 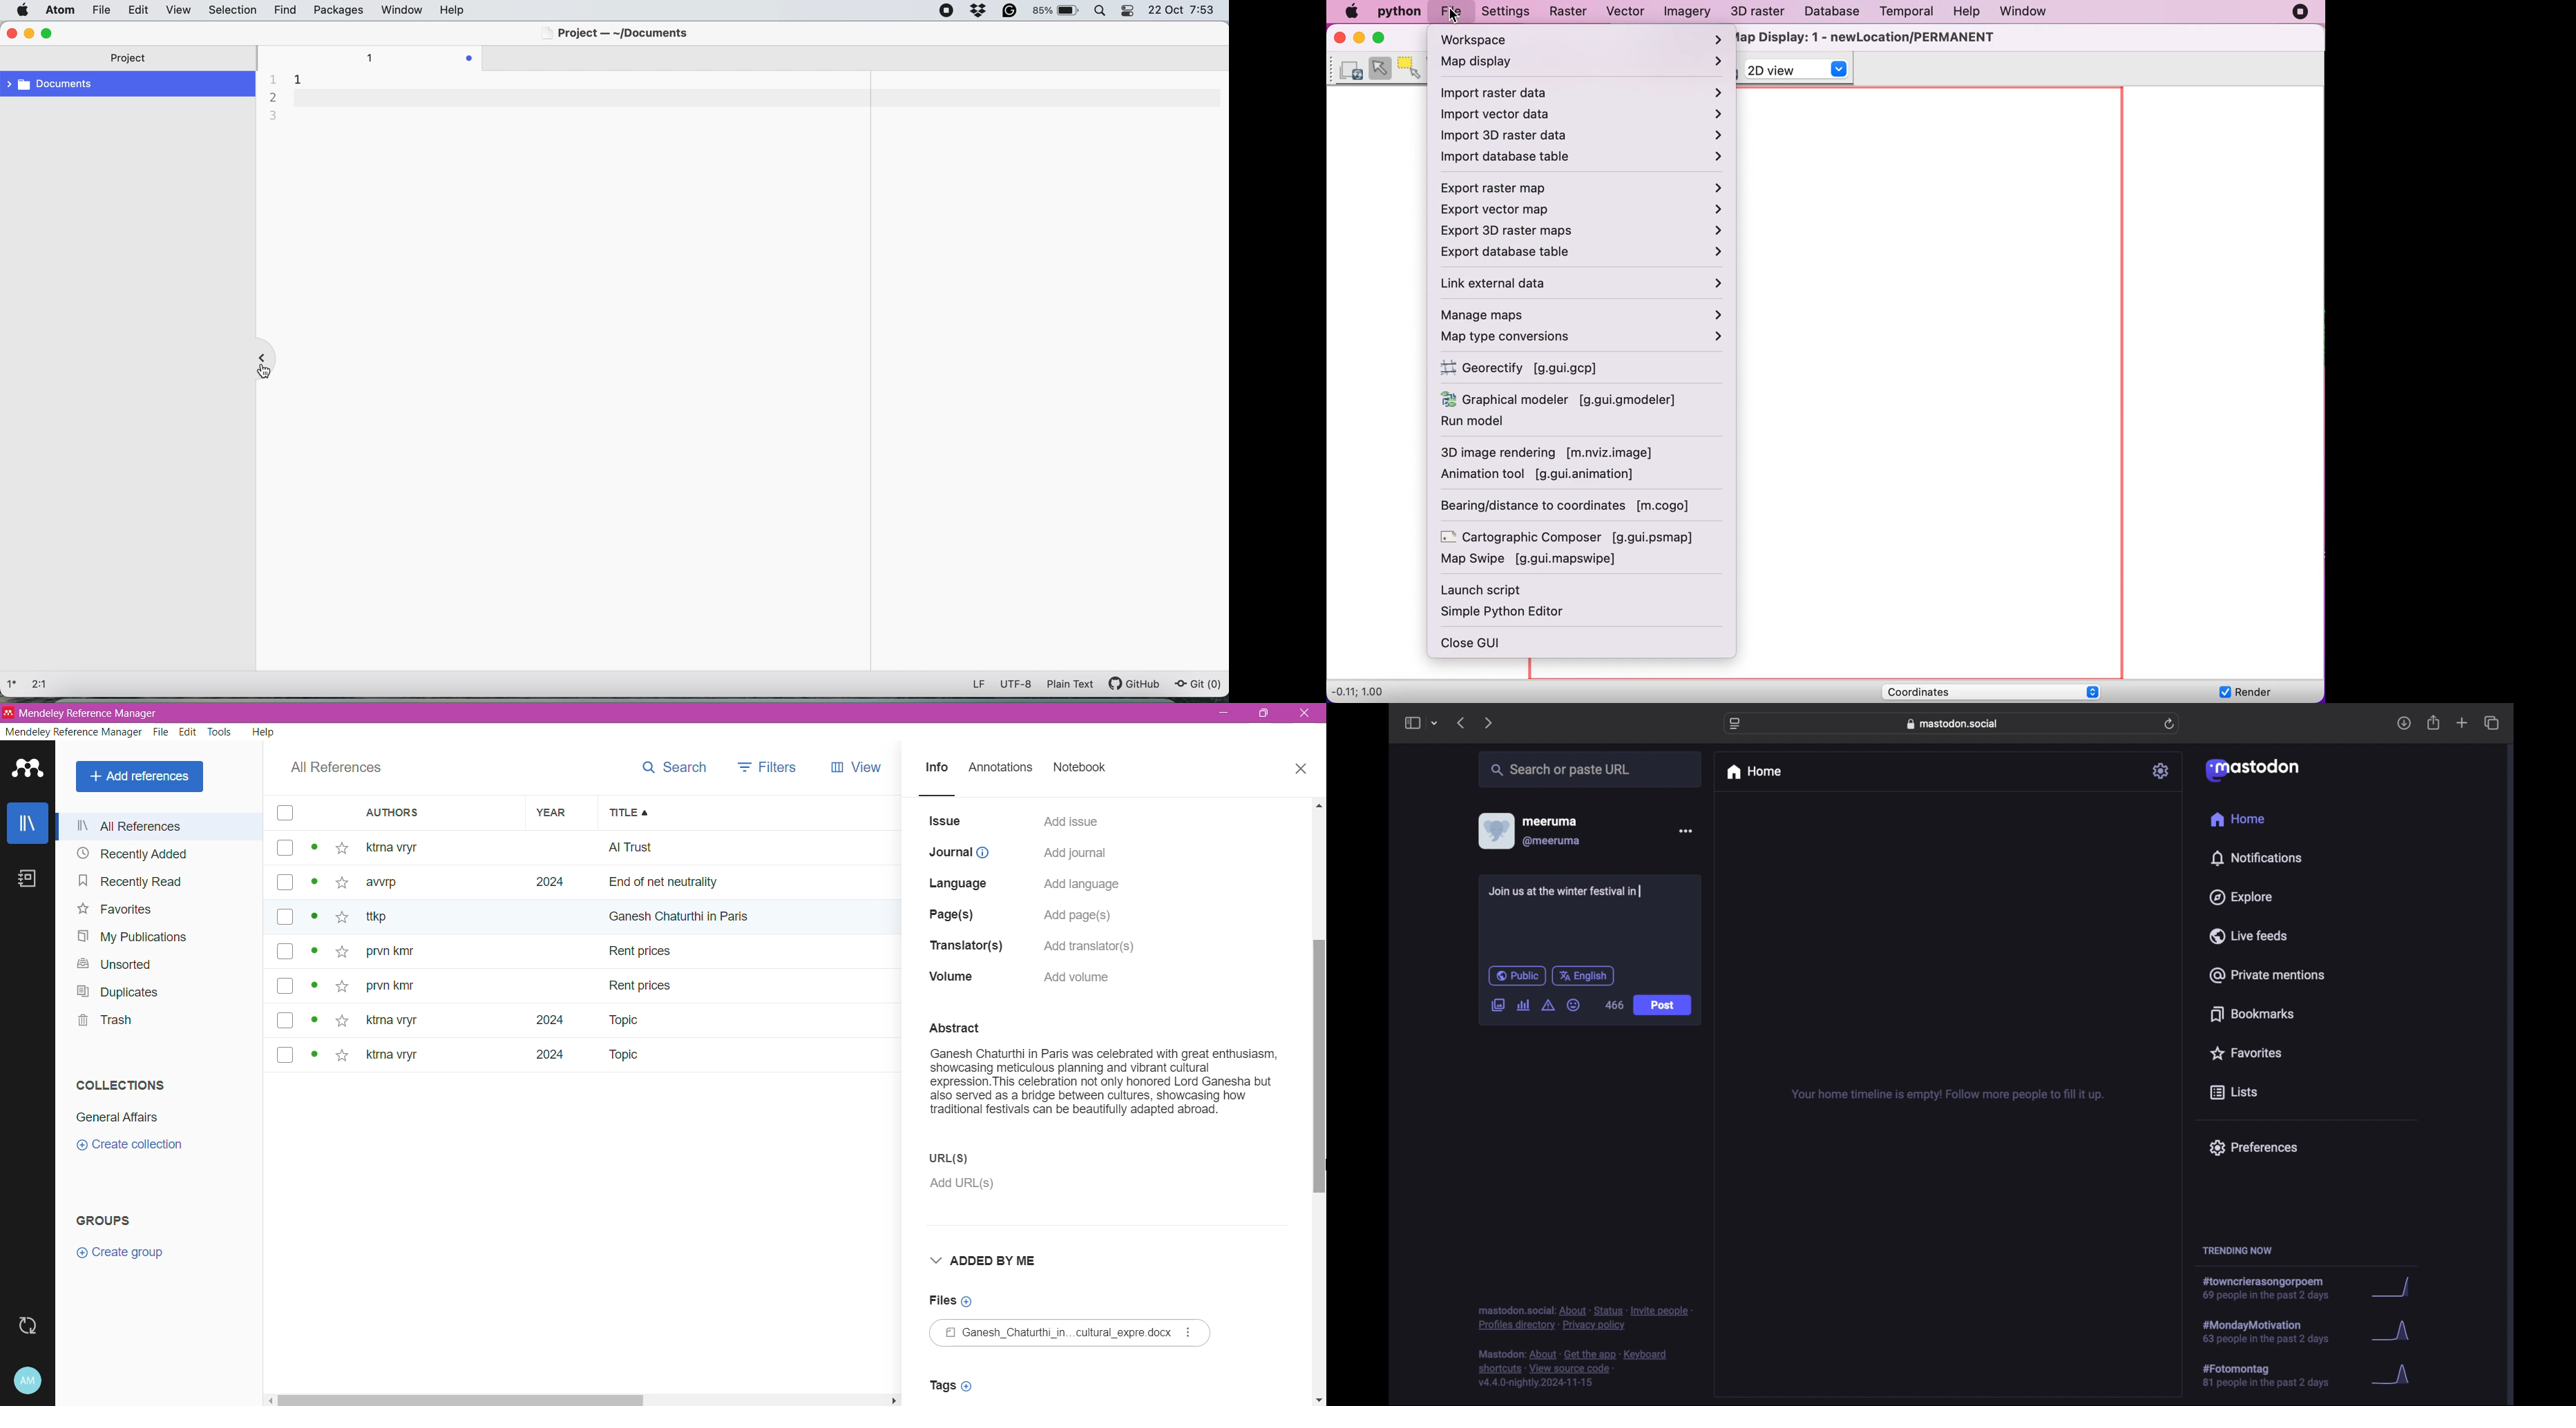 What do you see at coordinates (946, 821) in the screenshot?
I see `Issue` at bounding box center [946, 821].